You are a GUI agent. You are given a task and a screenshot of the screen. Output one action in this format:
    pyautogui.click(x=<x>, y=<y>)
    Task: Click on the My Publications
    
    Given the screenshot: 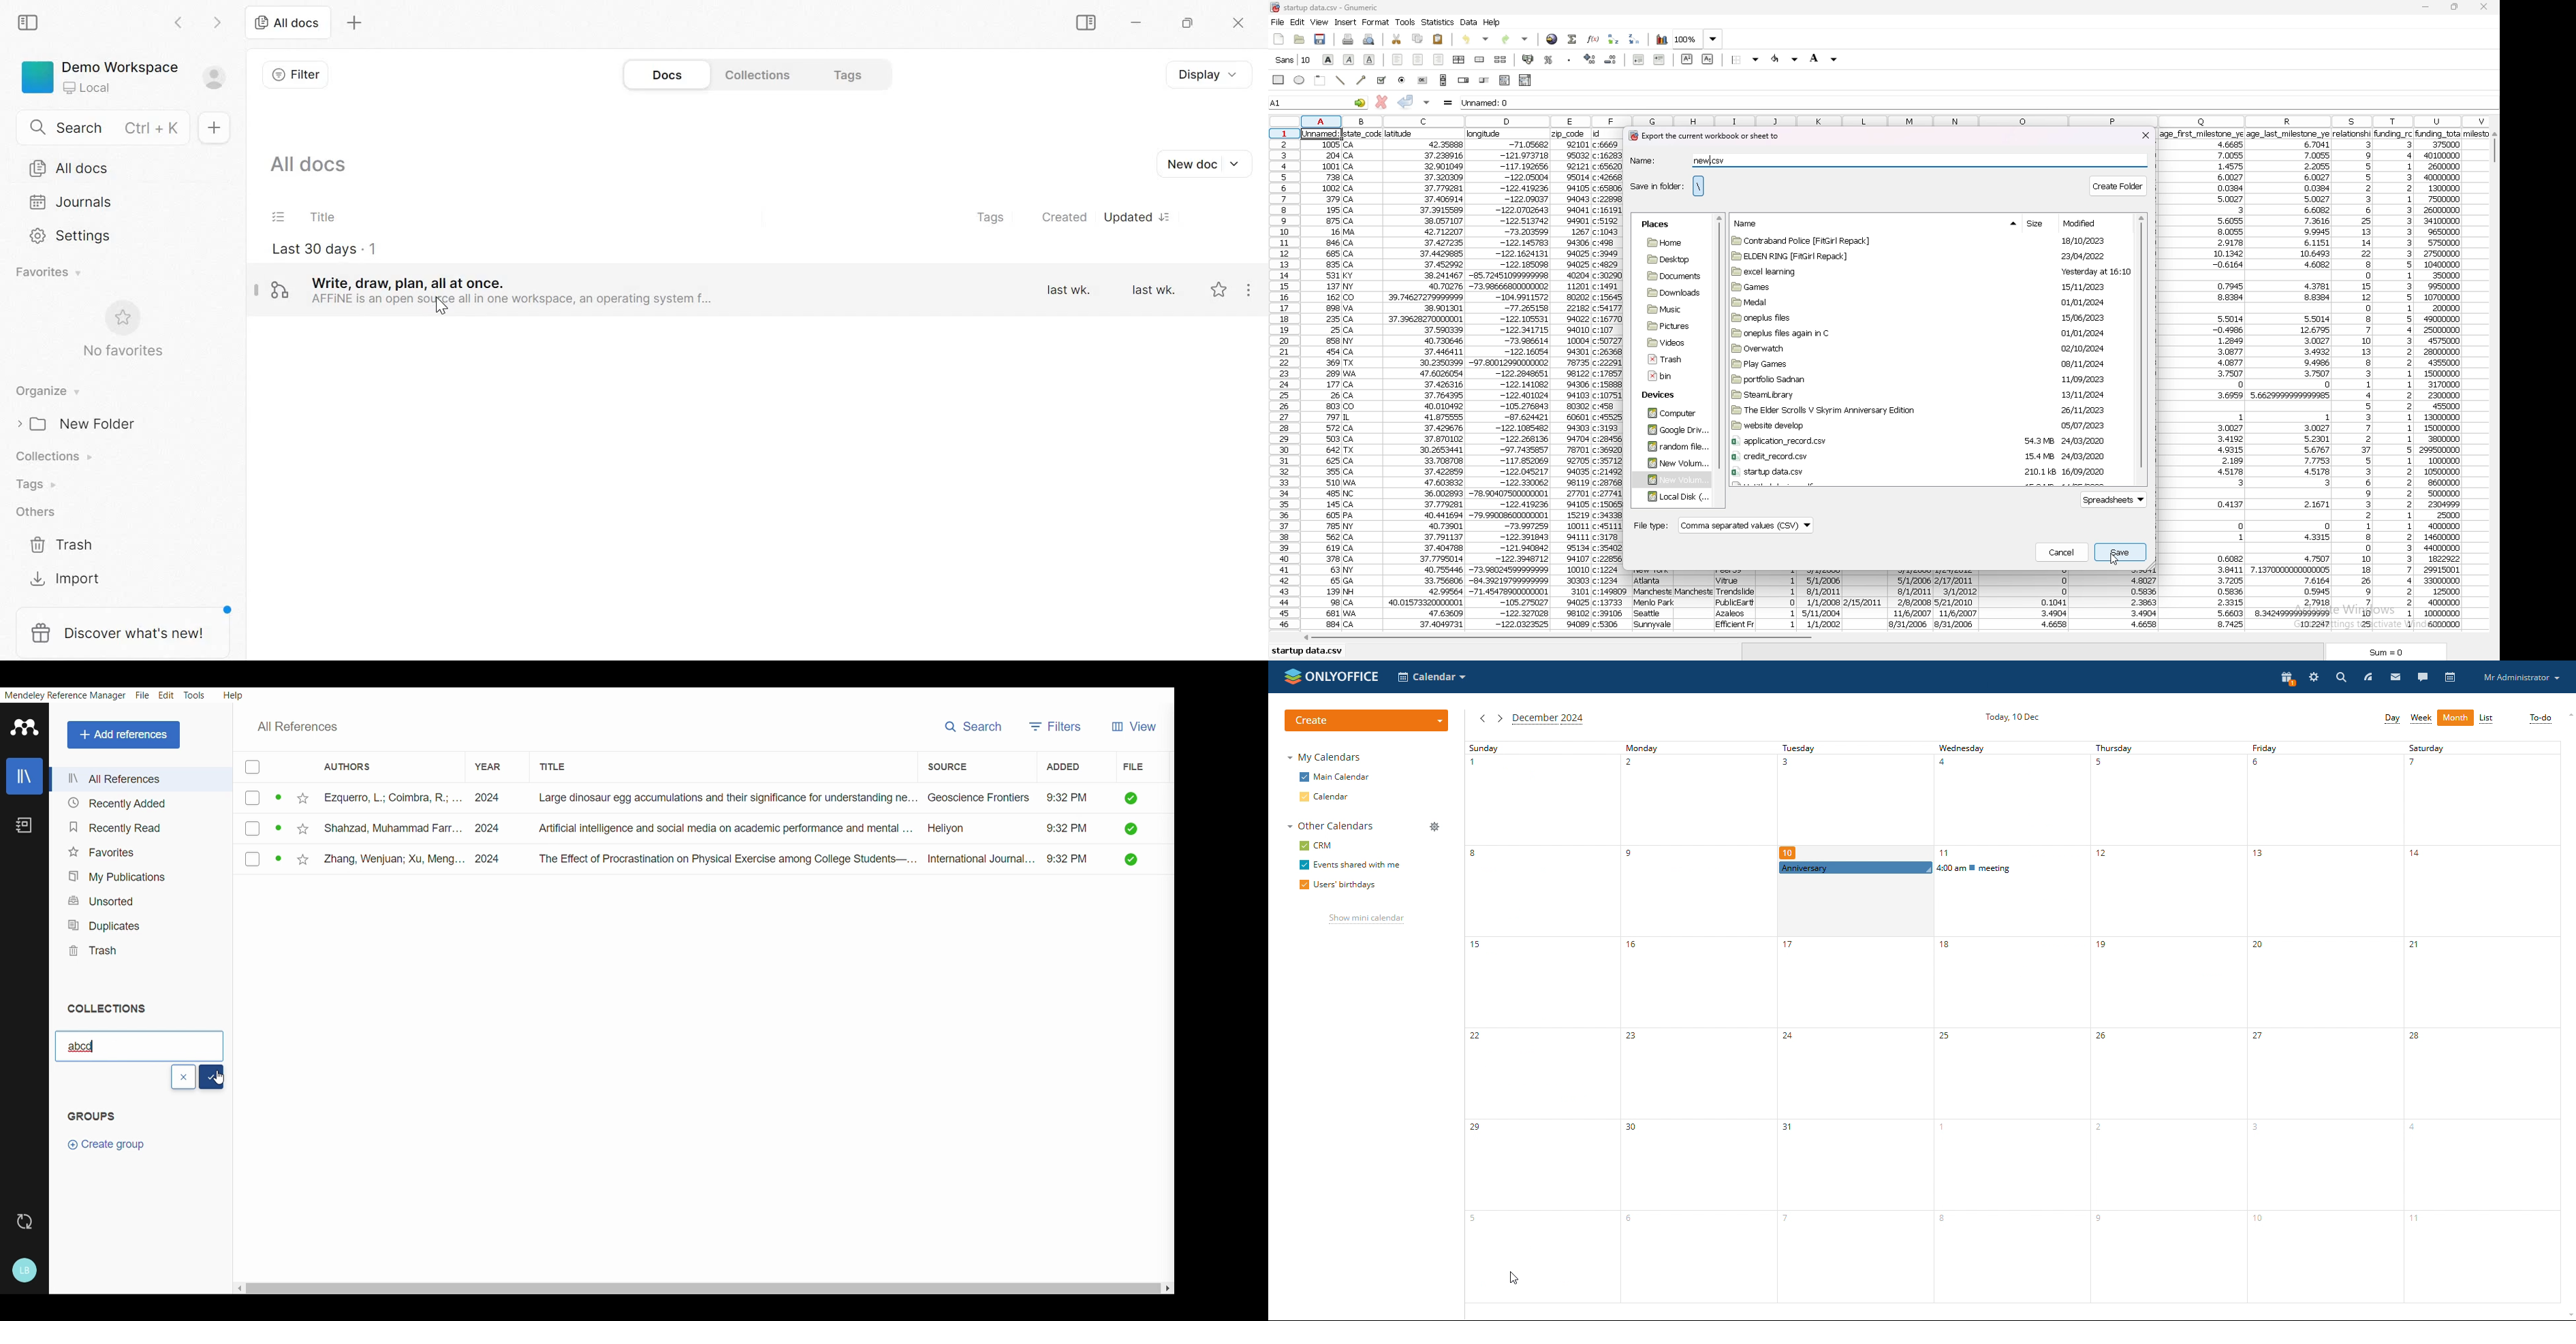 What is the action you would take?
    pyautogui.click(x=112, y=875)
    